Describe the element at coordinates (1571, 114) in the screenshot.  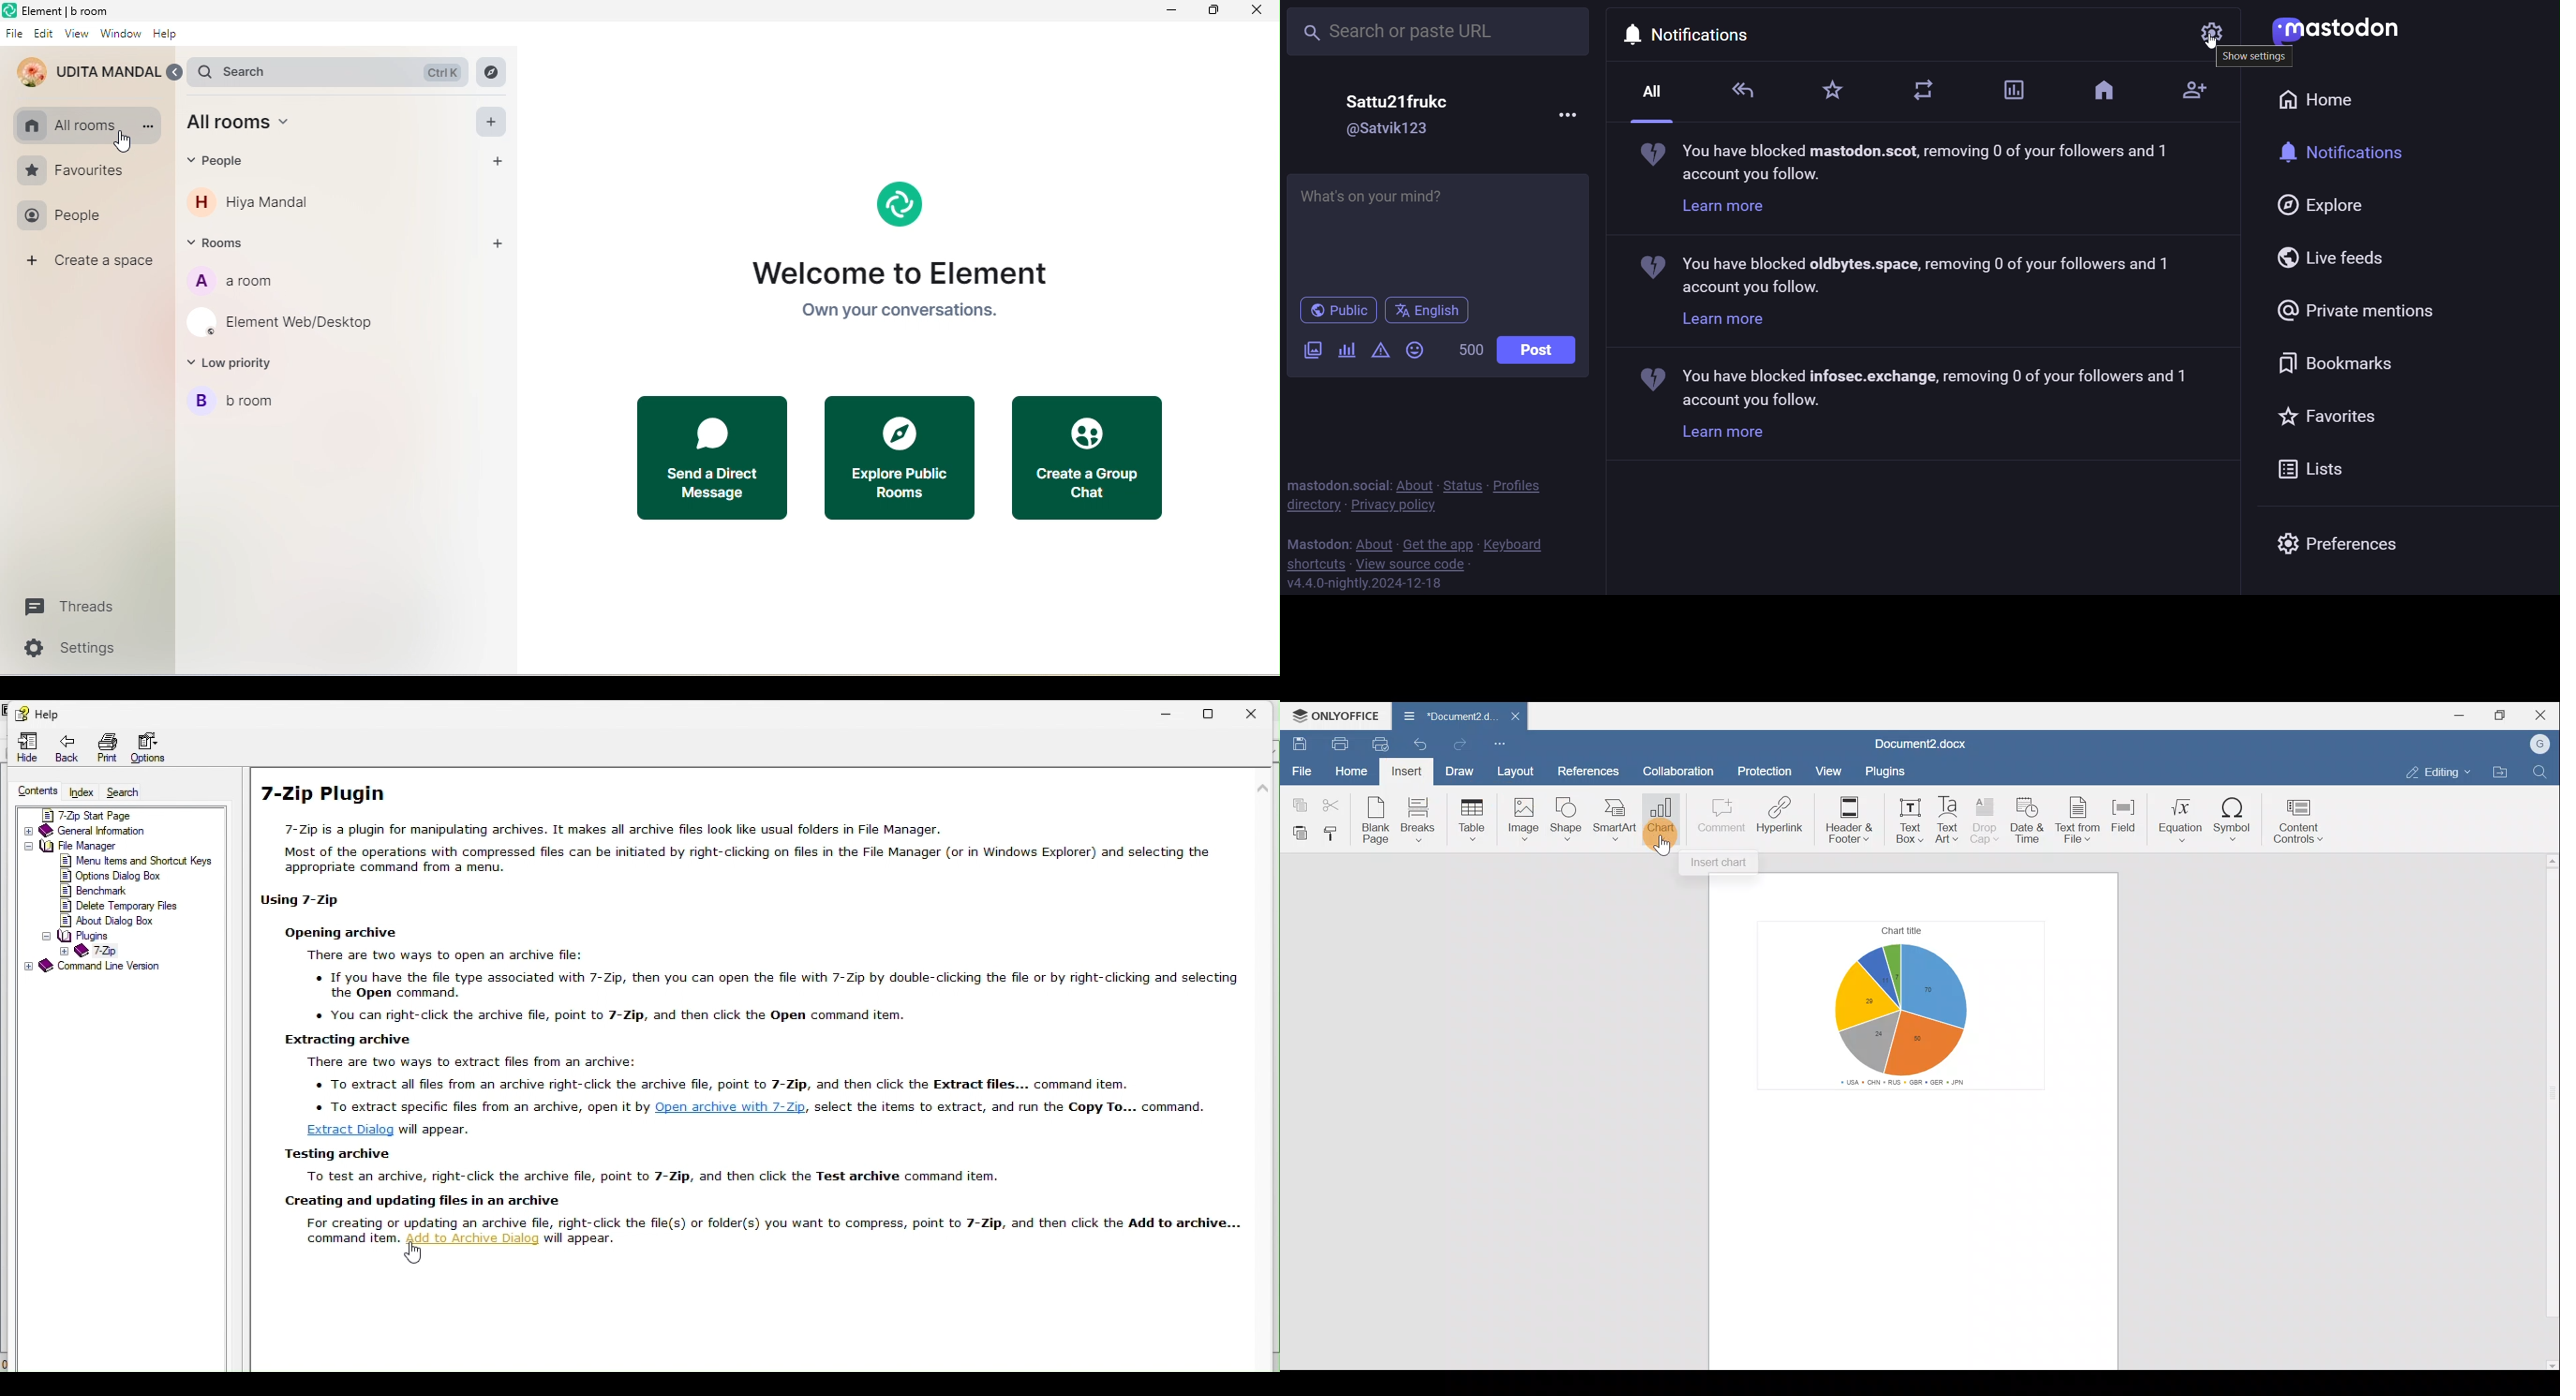
I see `more` at that location.